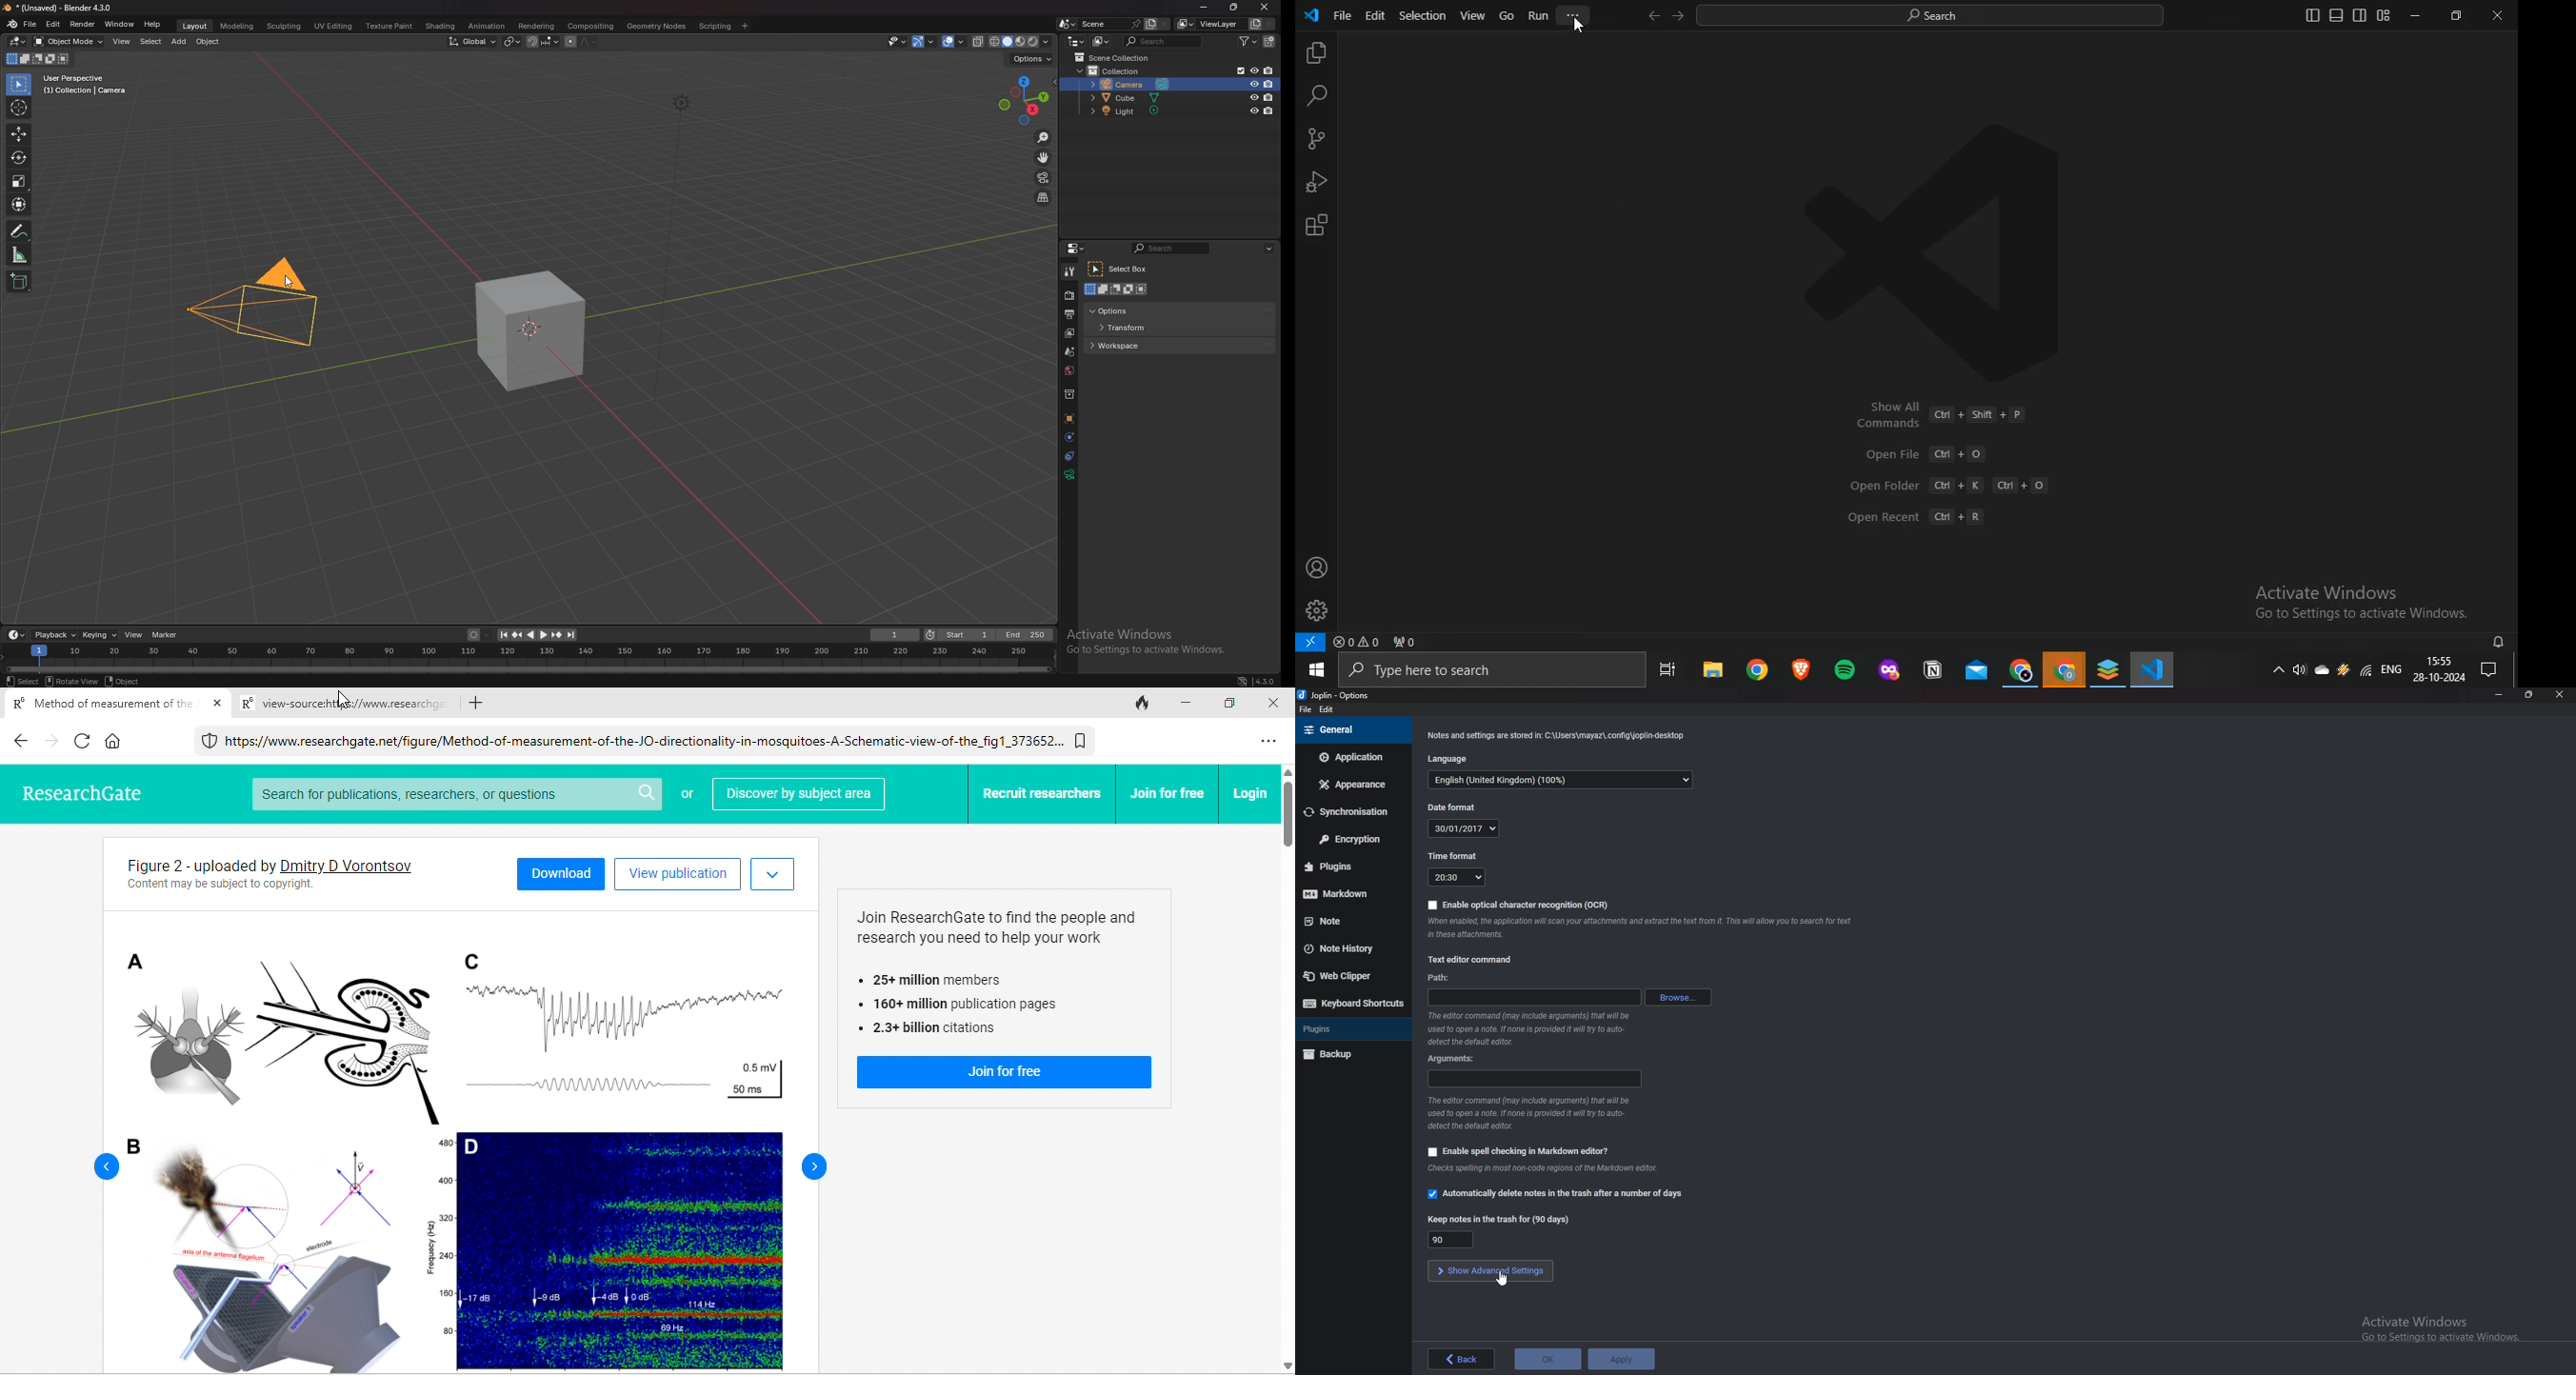 This screenshot has height=1400, width=2576. I want to click on Show All Commands Ctrl + Shift + P, so click(1941, 414).